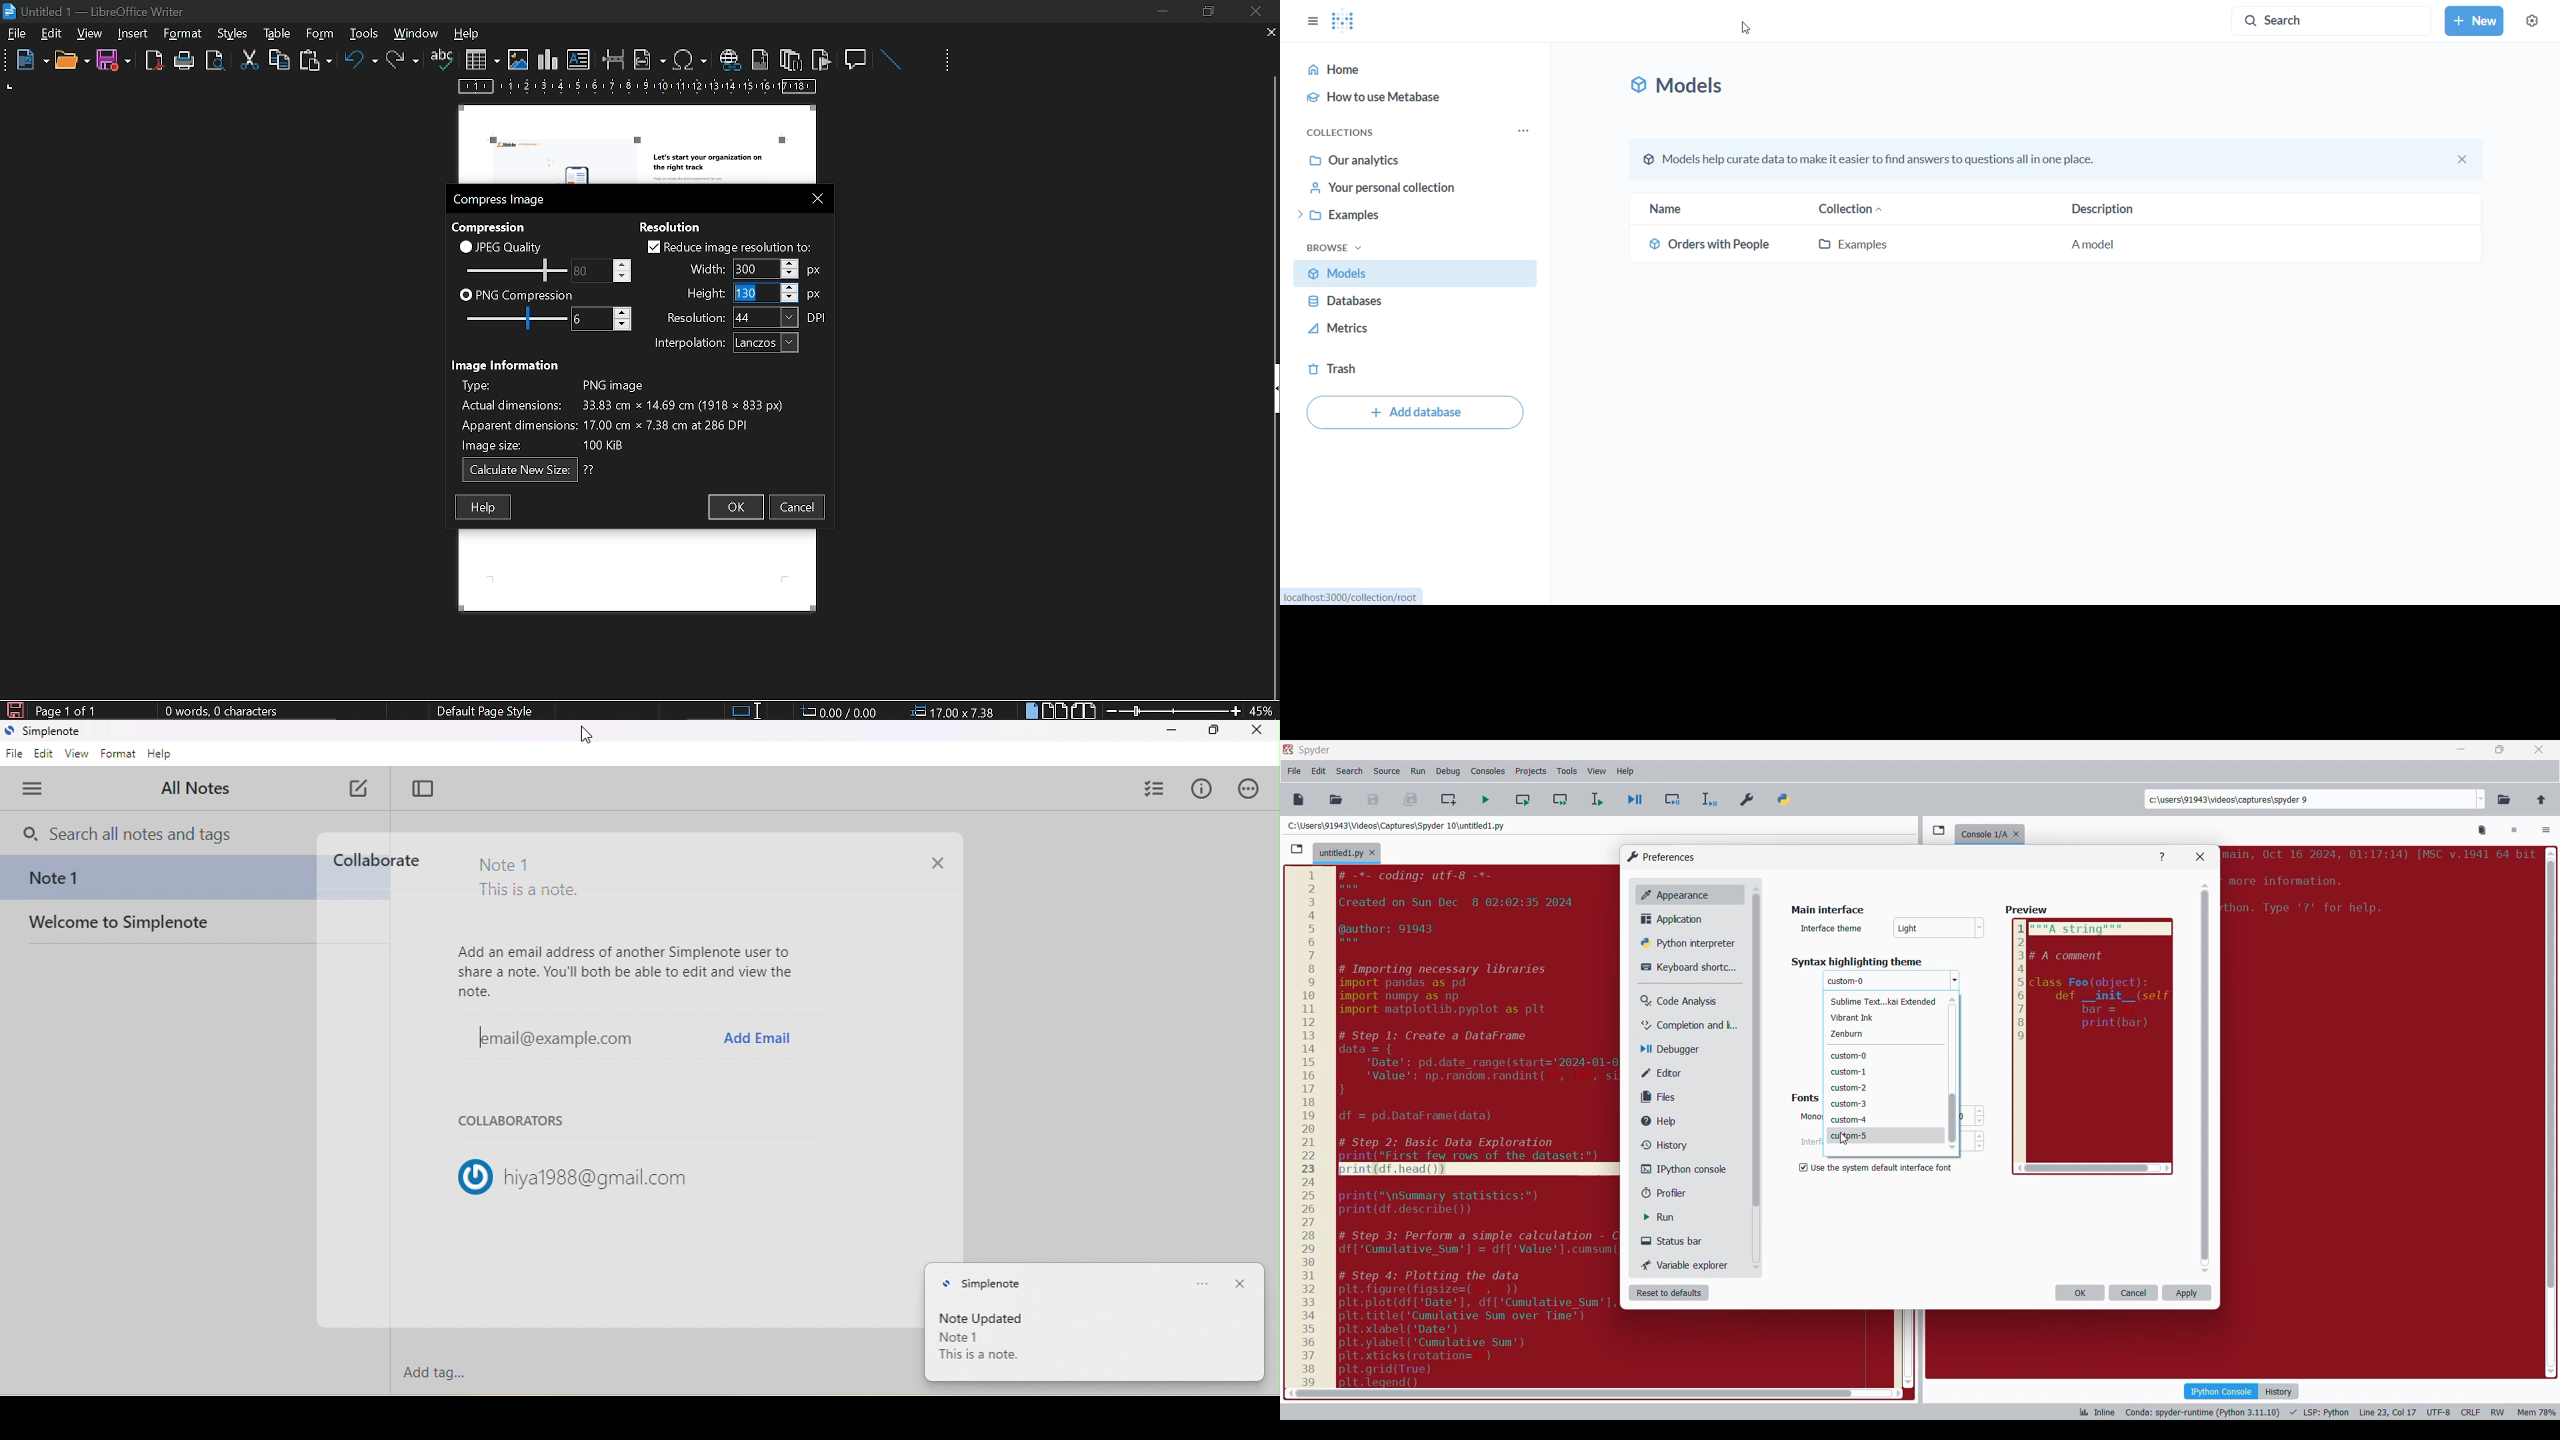 Image resolution: width=2576 pixels, height=1456 pixels. I want to click on image info, so click(622, 412).